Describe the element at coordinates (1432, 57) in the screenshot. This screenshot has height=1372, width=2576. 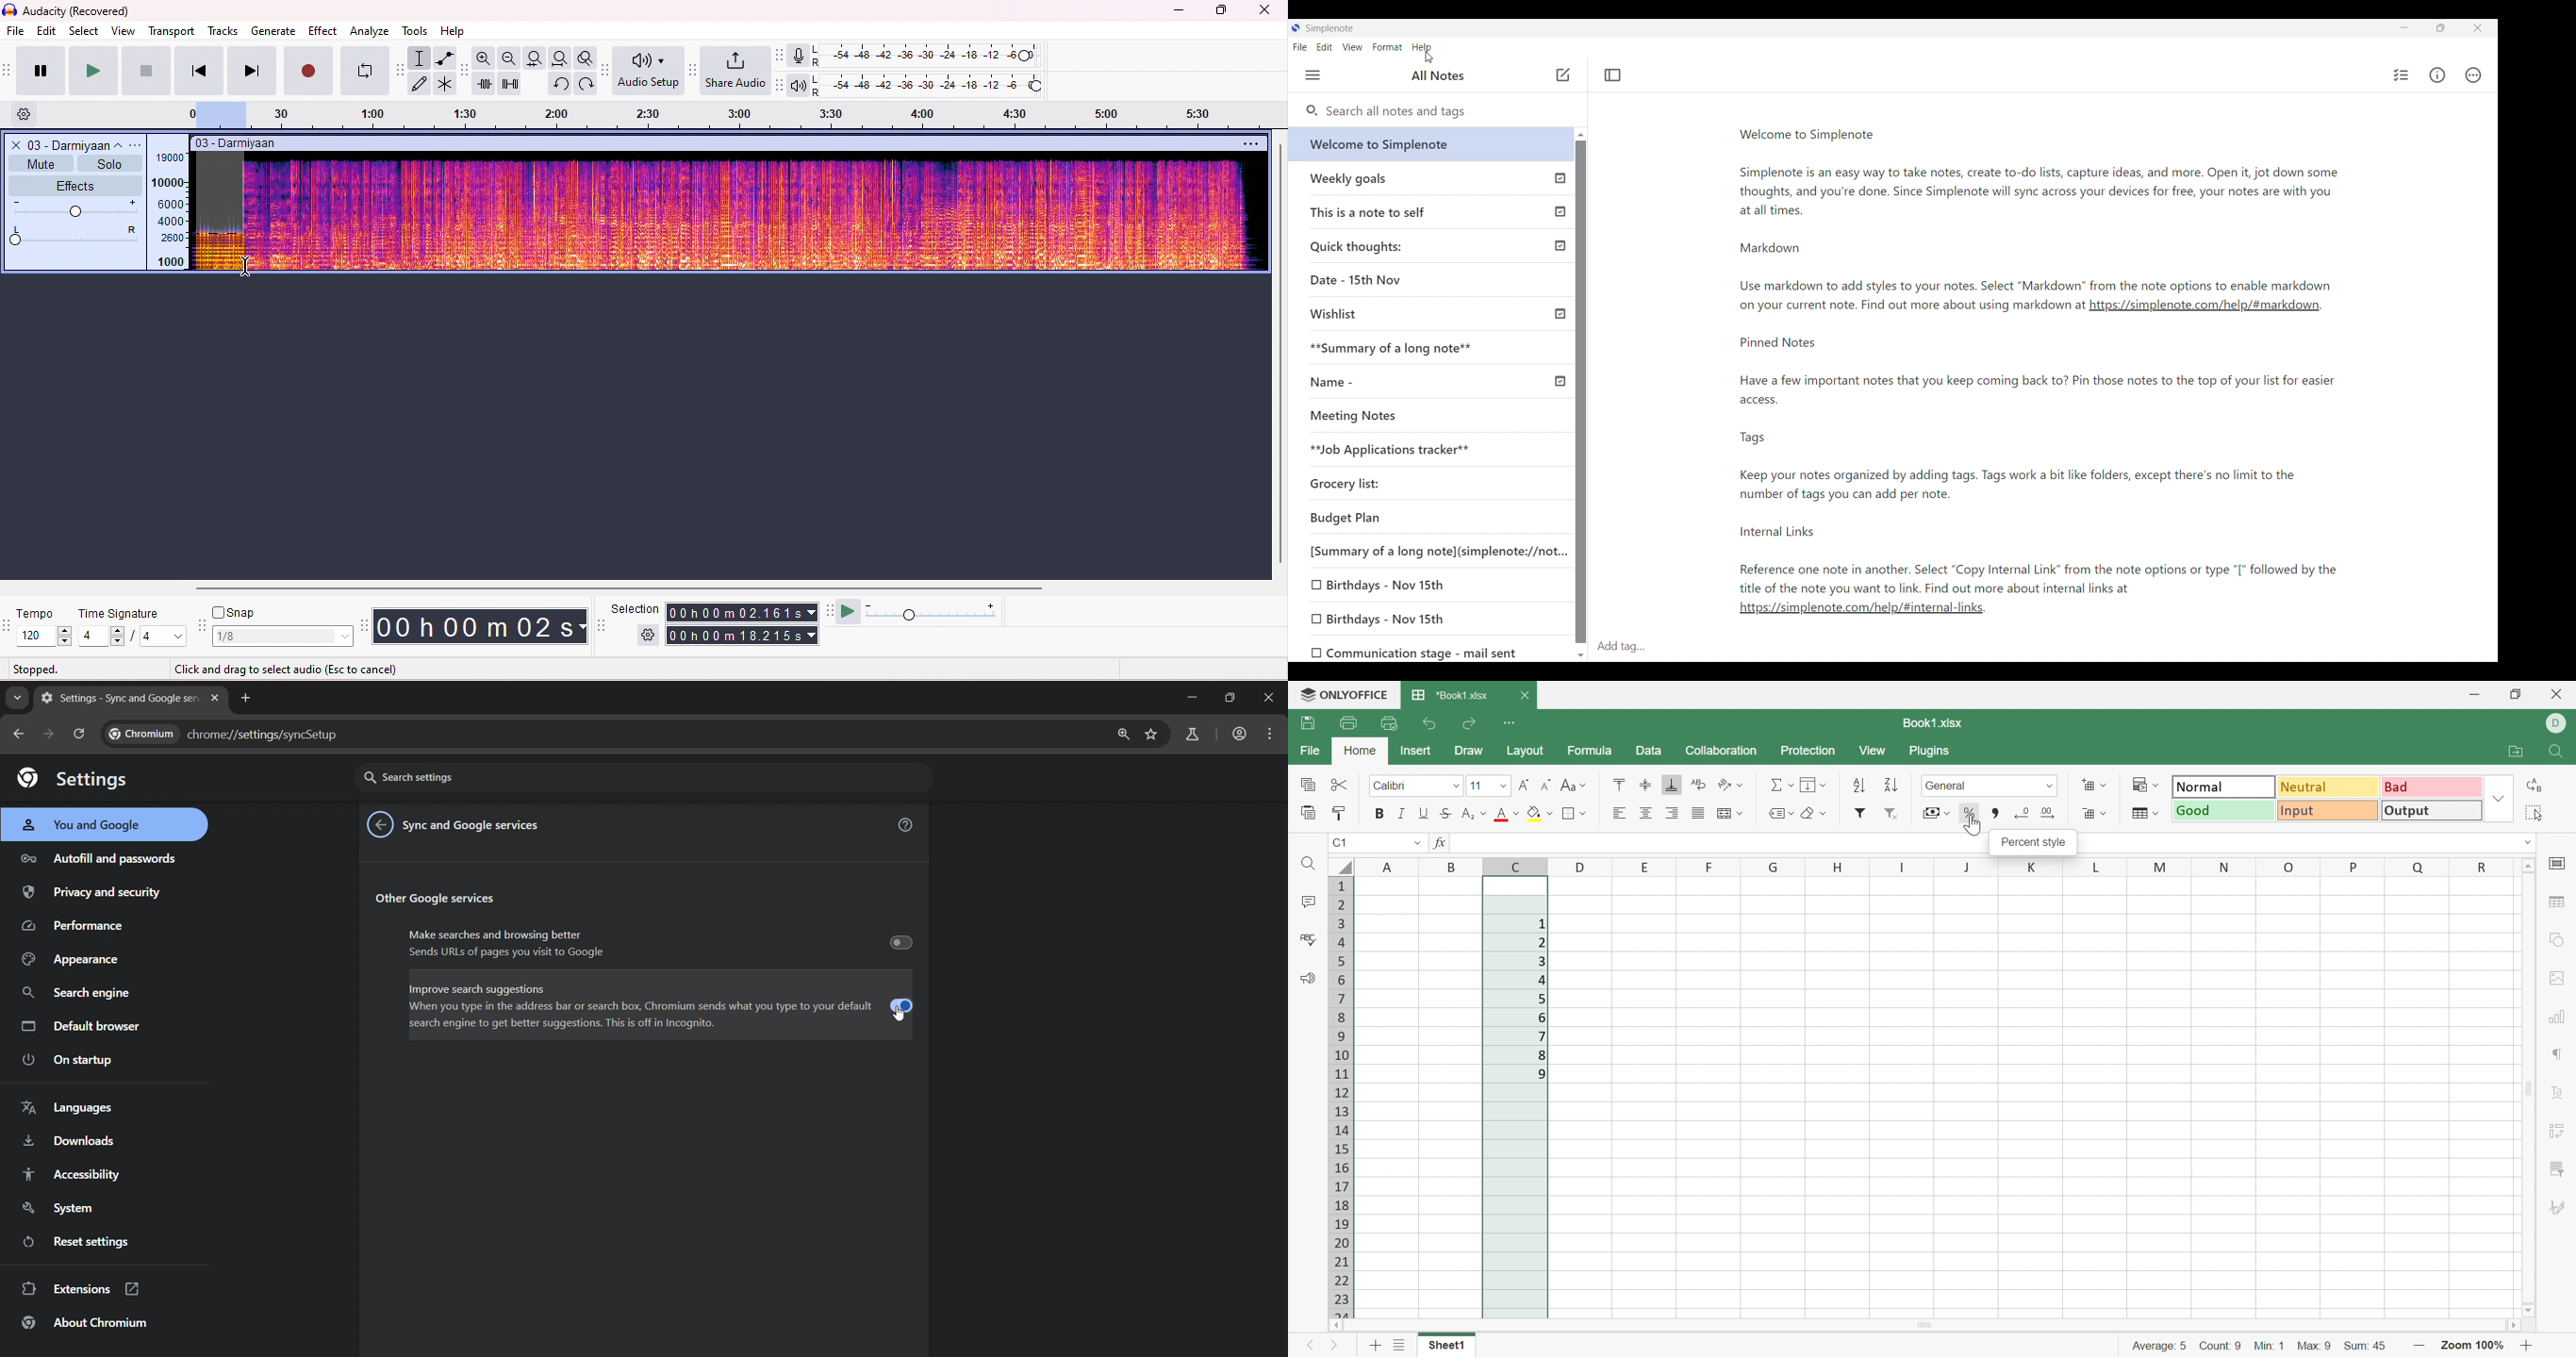
I see `cursor` at that location.